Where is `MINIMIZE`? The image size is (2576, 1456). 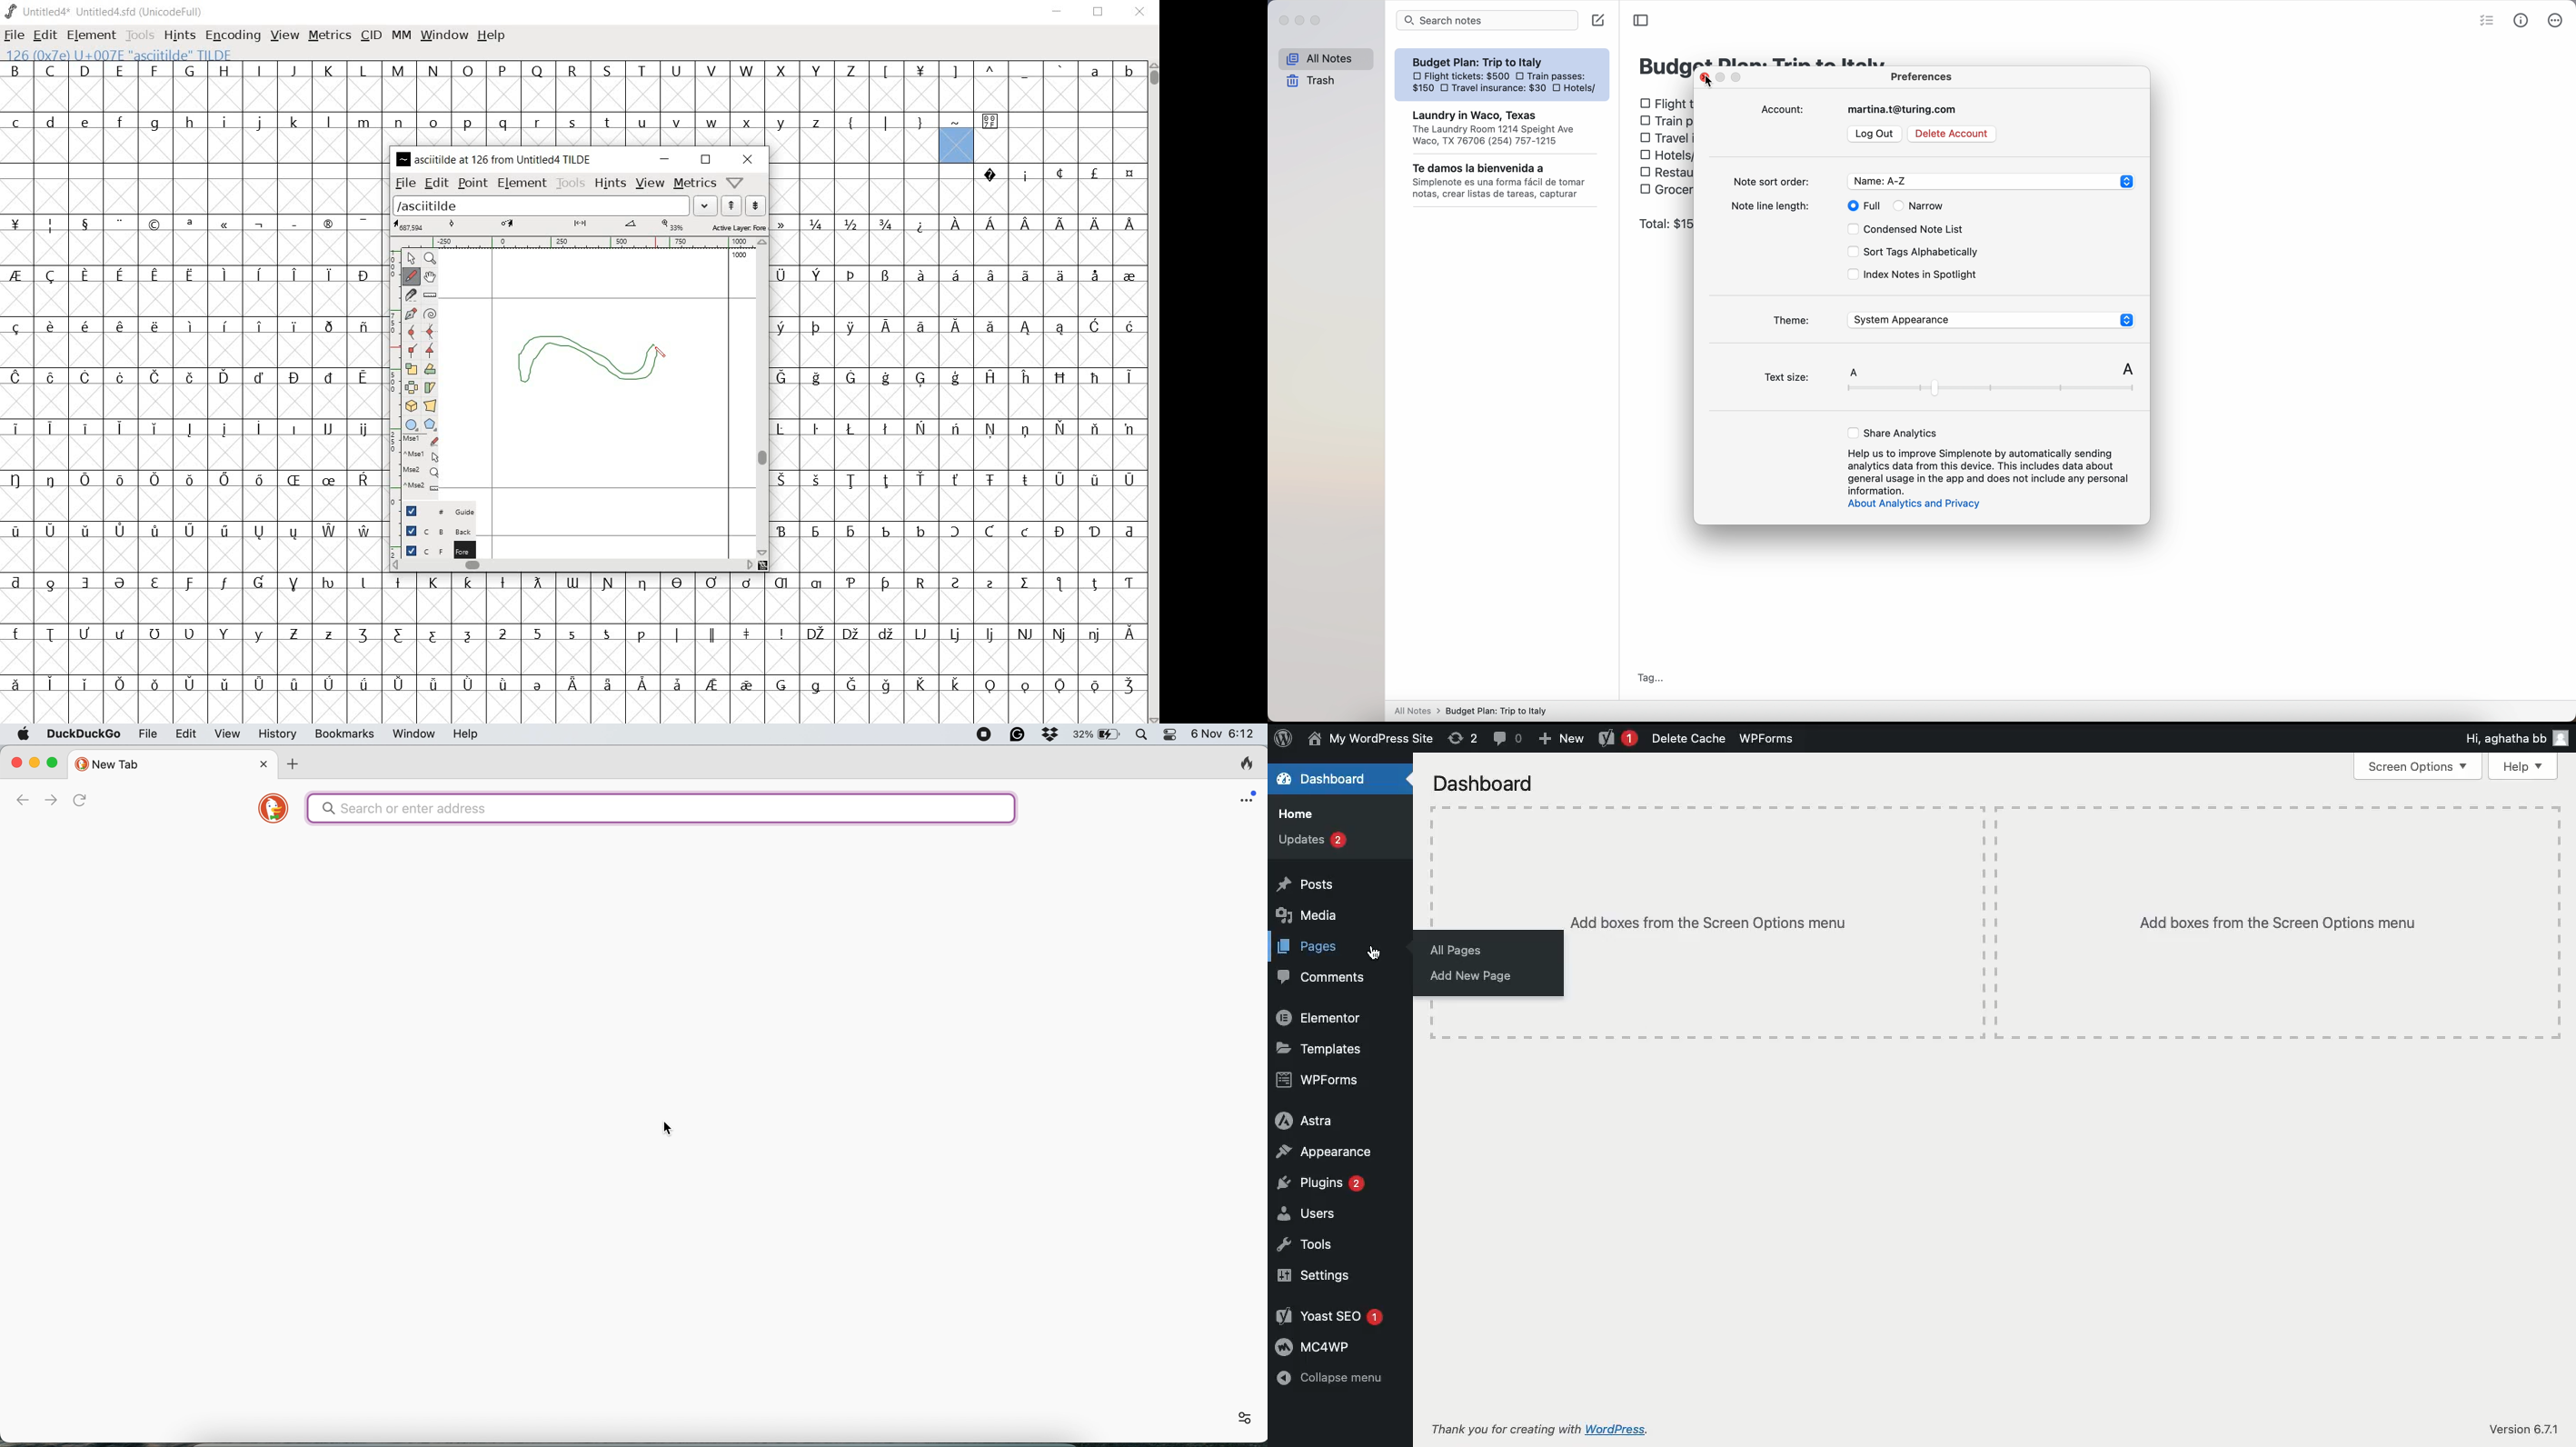
MINIMIZE is located at coordinates (1059, 14).